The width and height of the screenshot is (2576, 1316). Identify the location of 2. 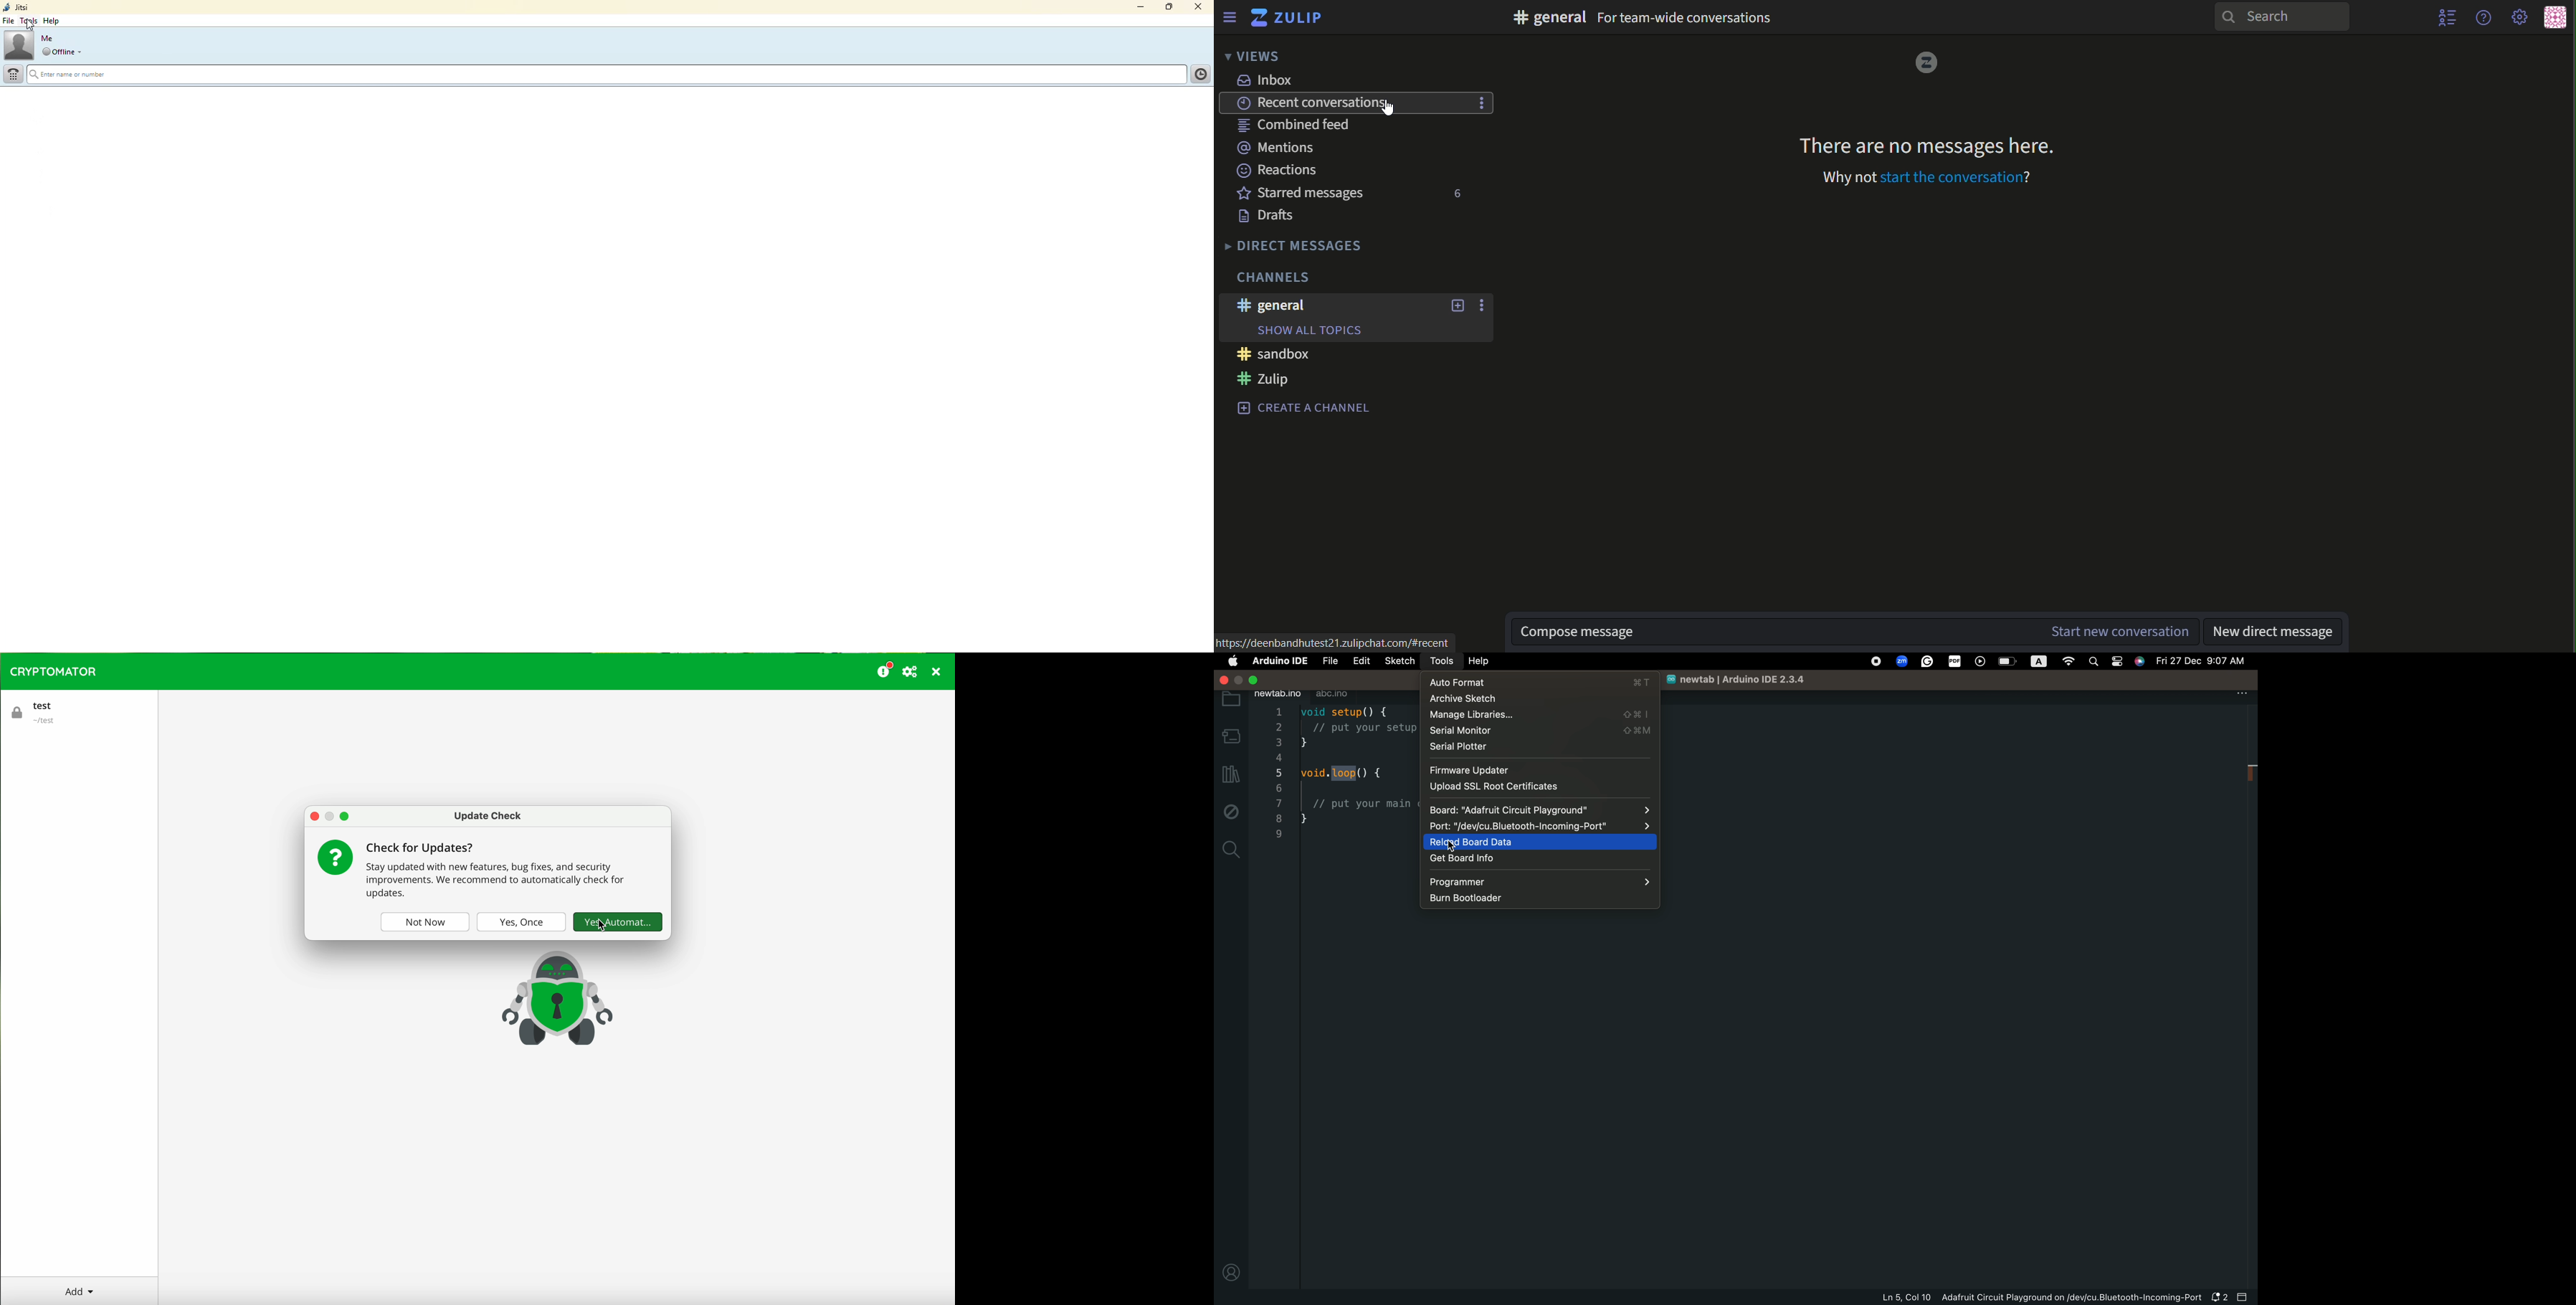
(1277, 727).